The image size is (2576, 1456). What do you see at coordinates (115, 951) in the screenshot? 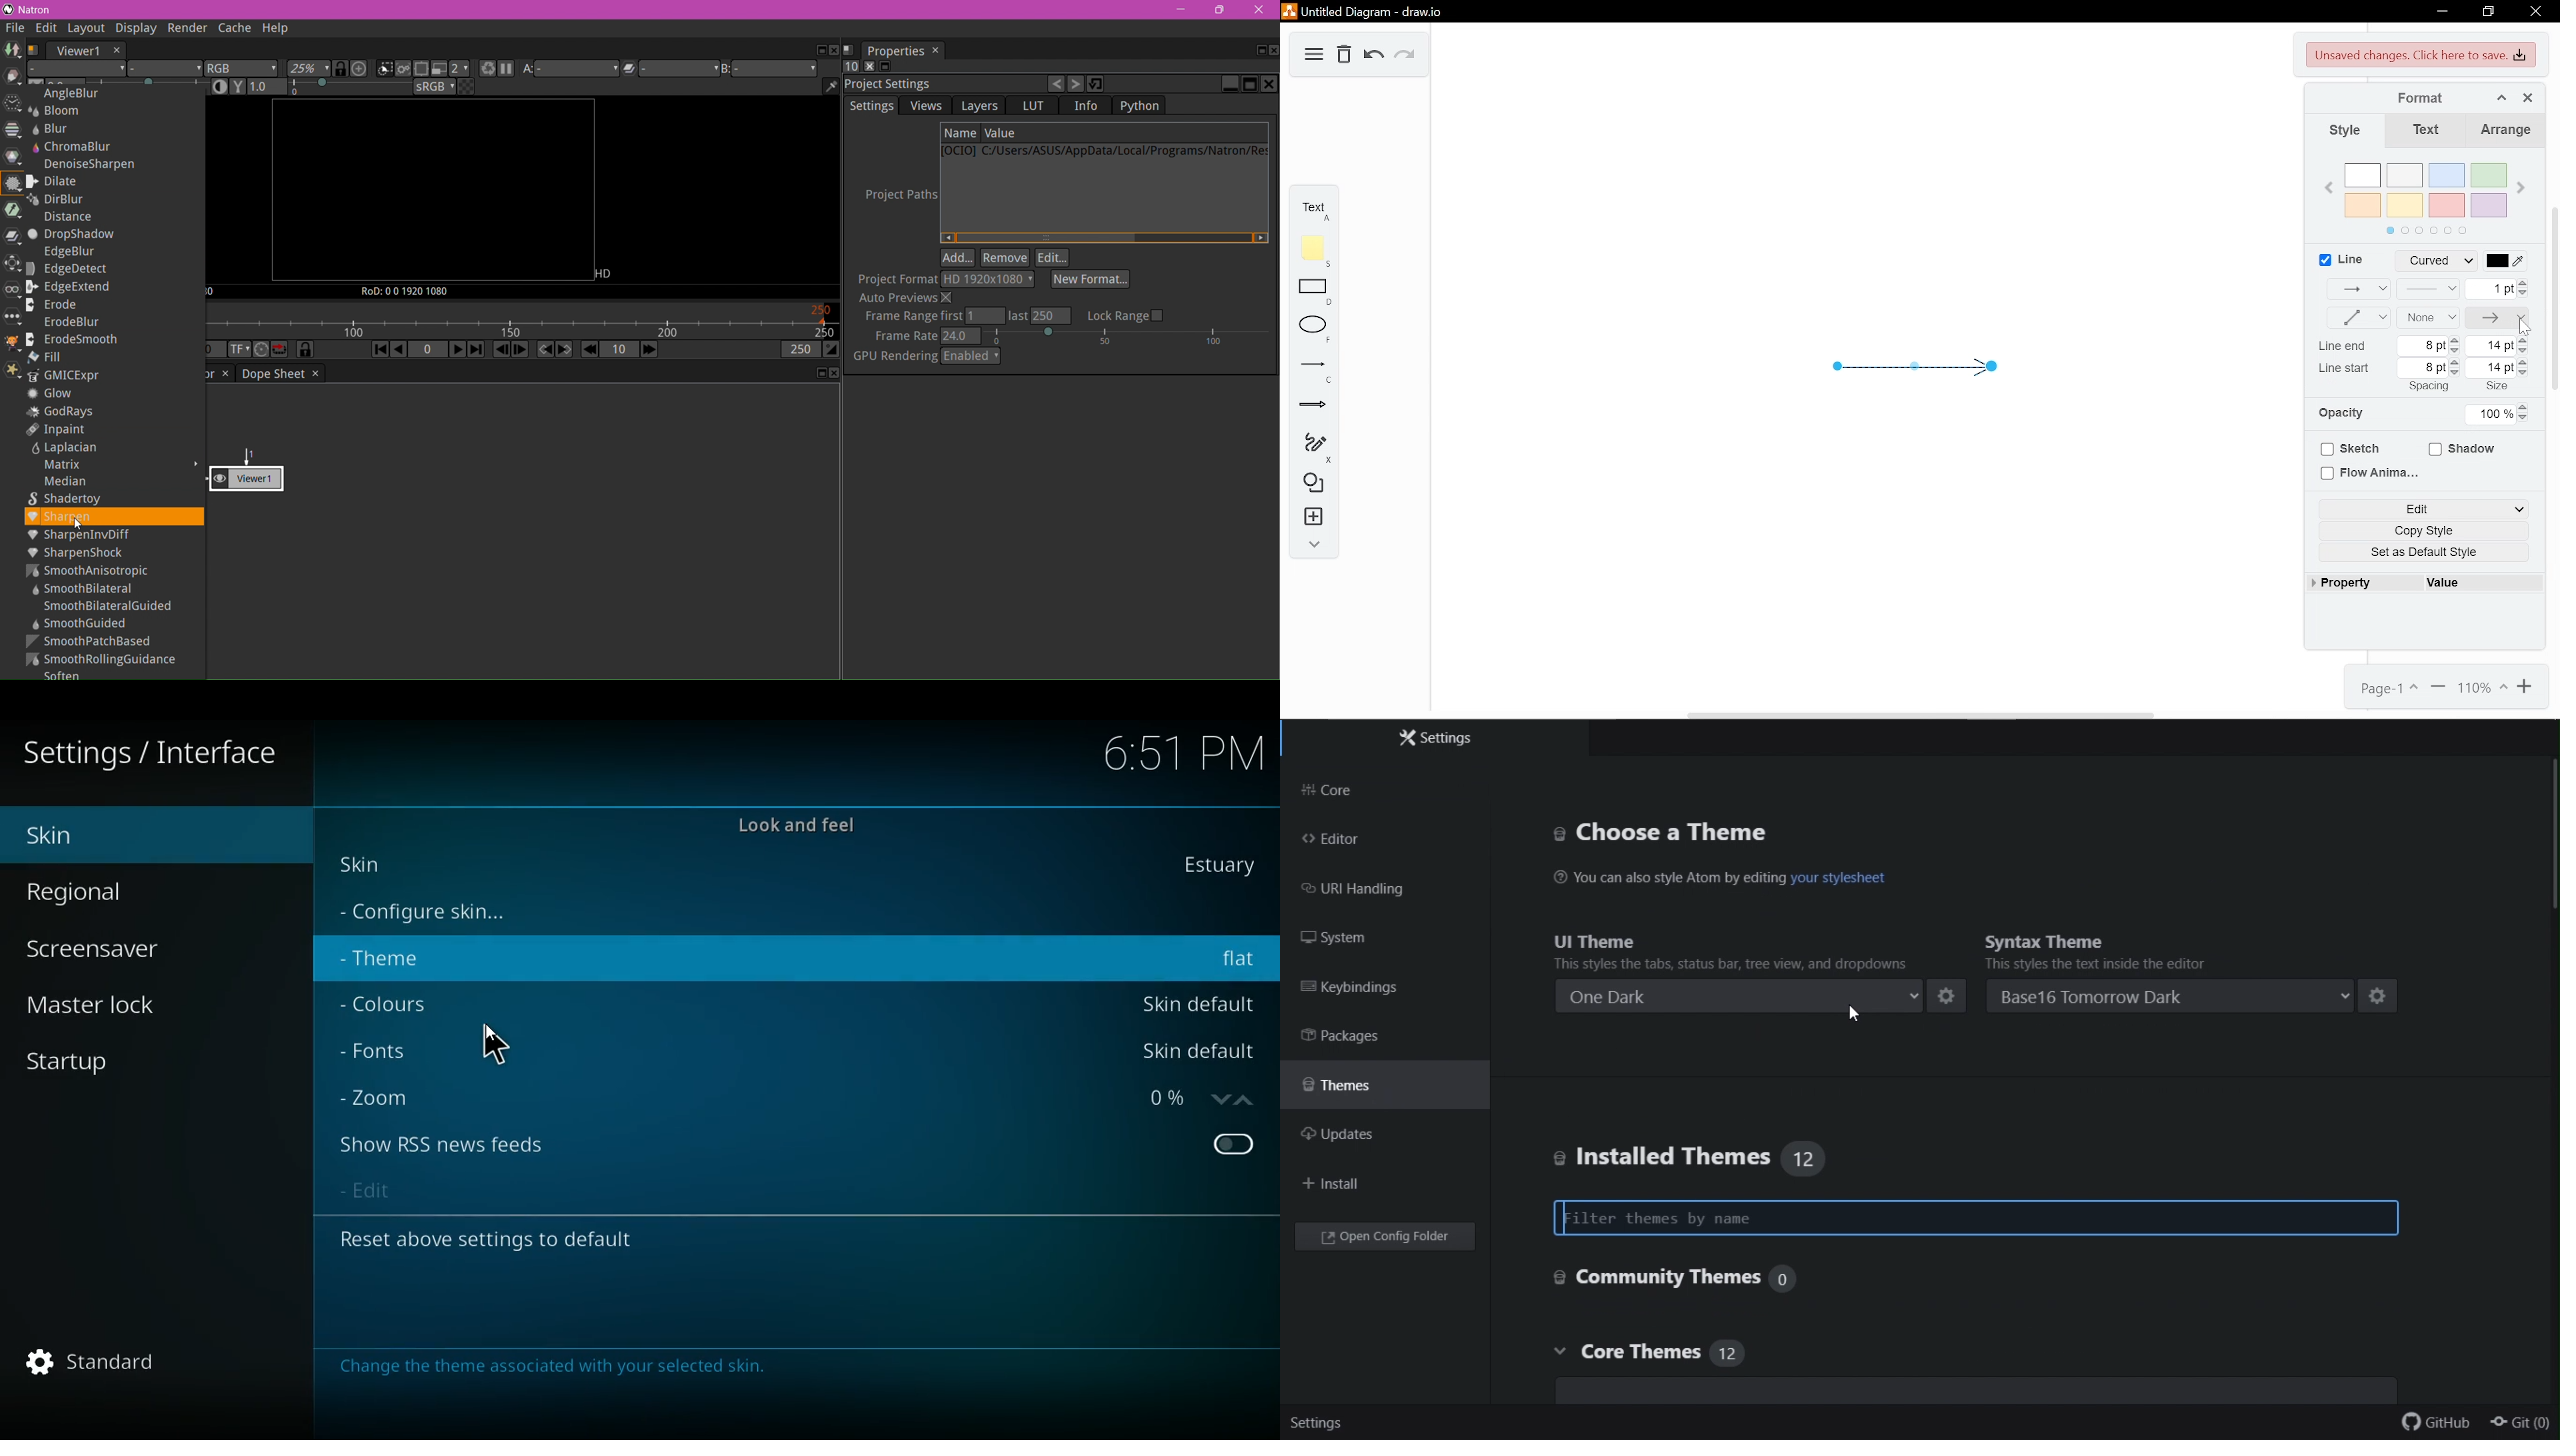
I see `screensaver` at bounding box center [115, 951].